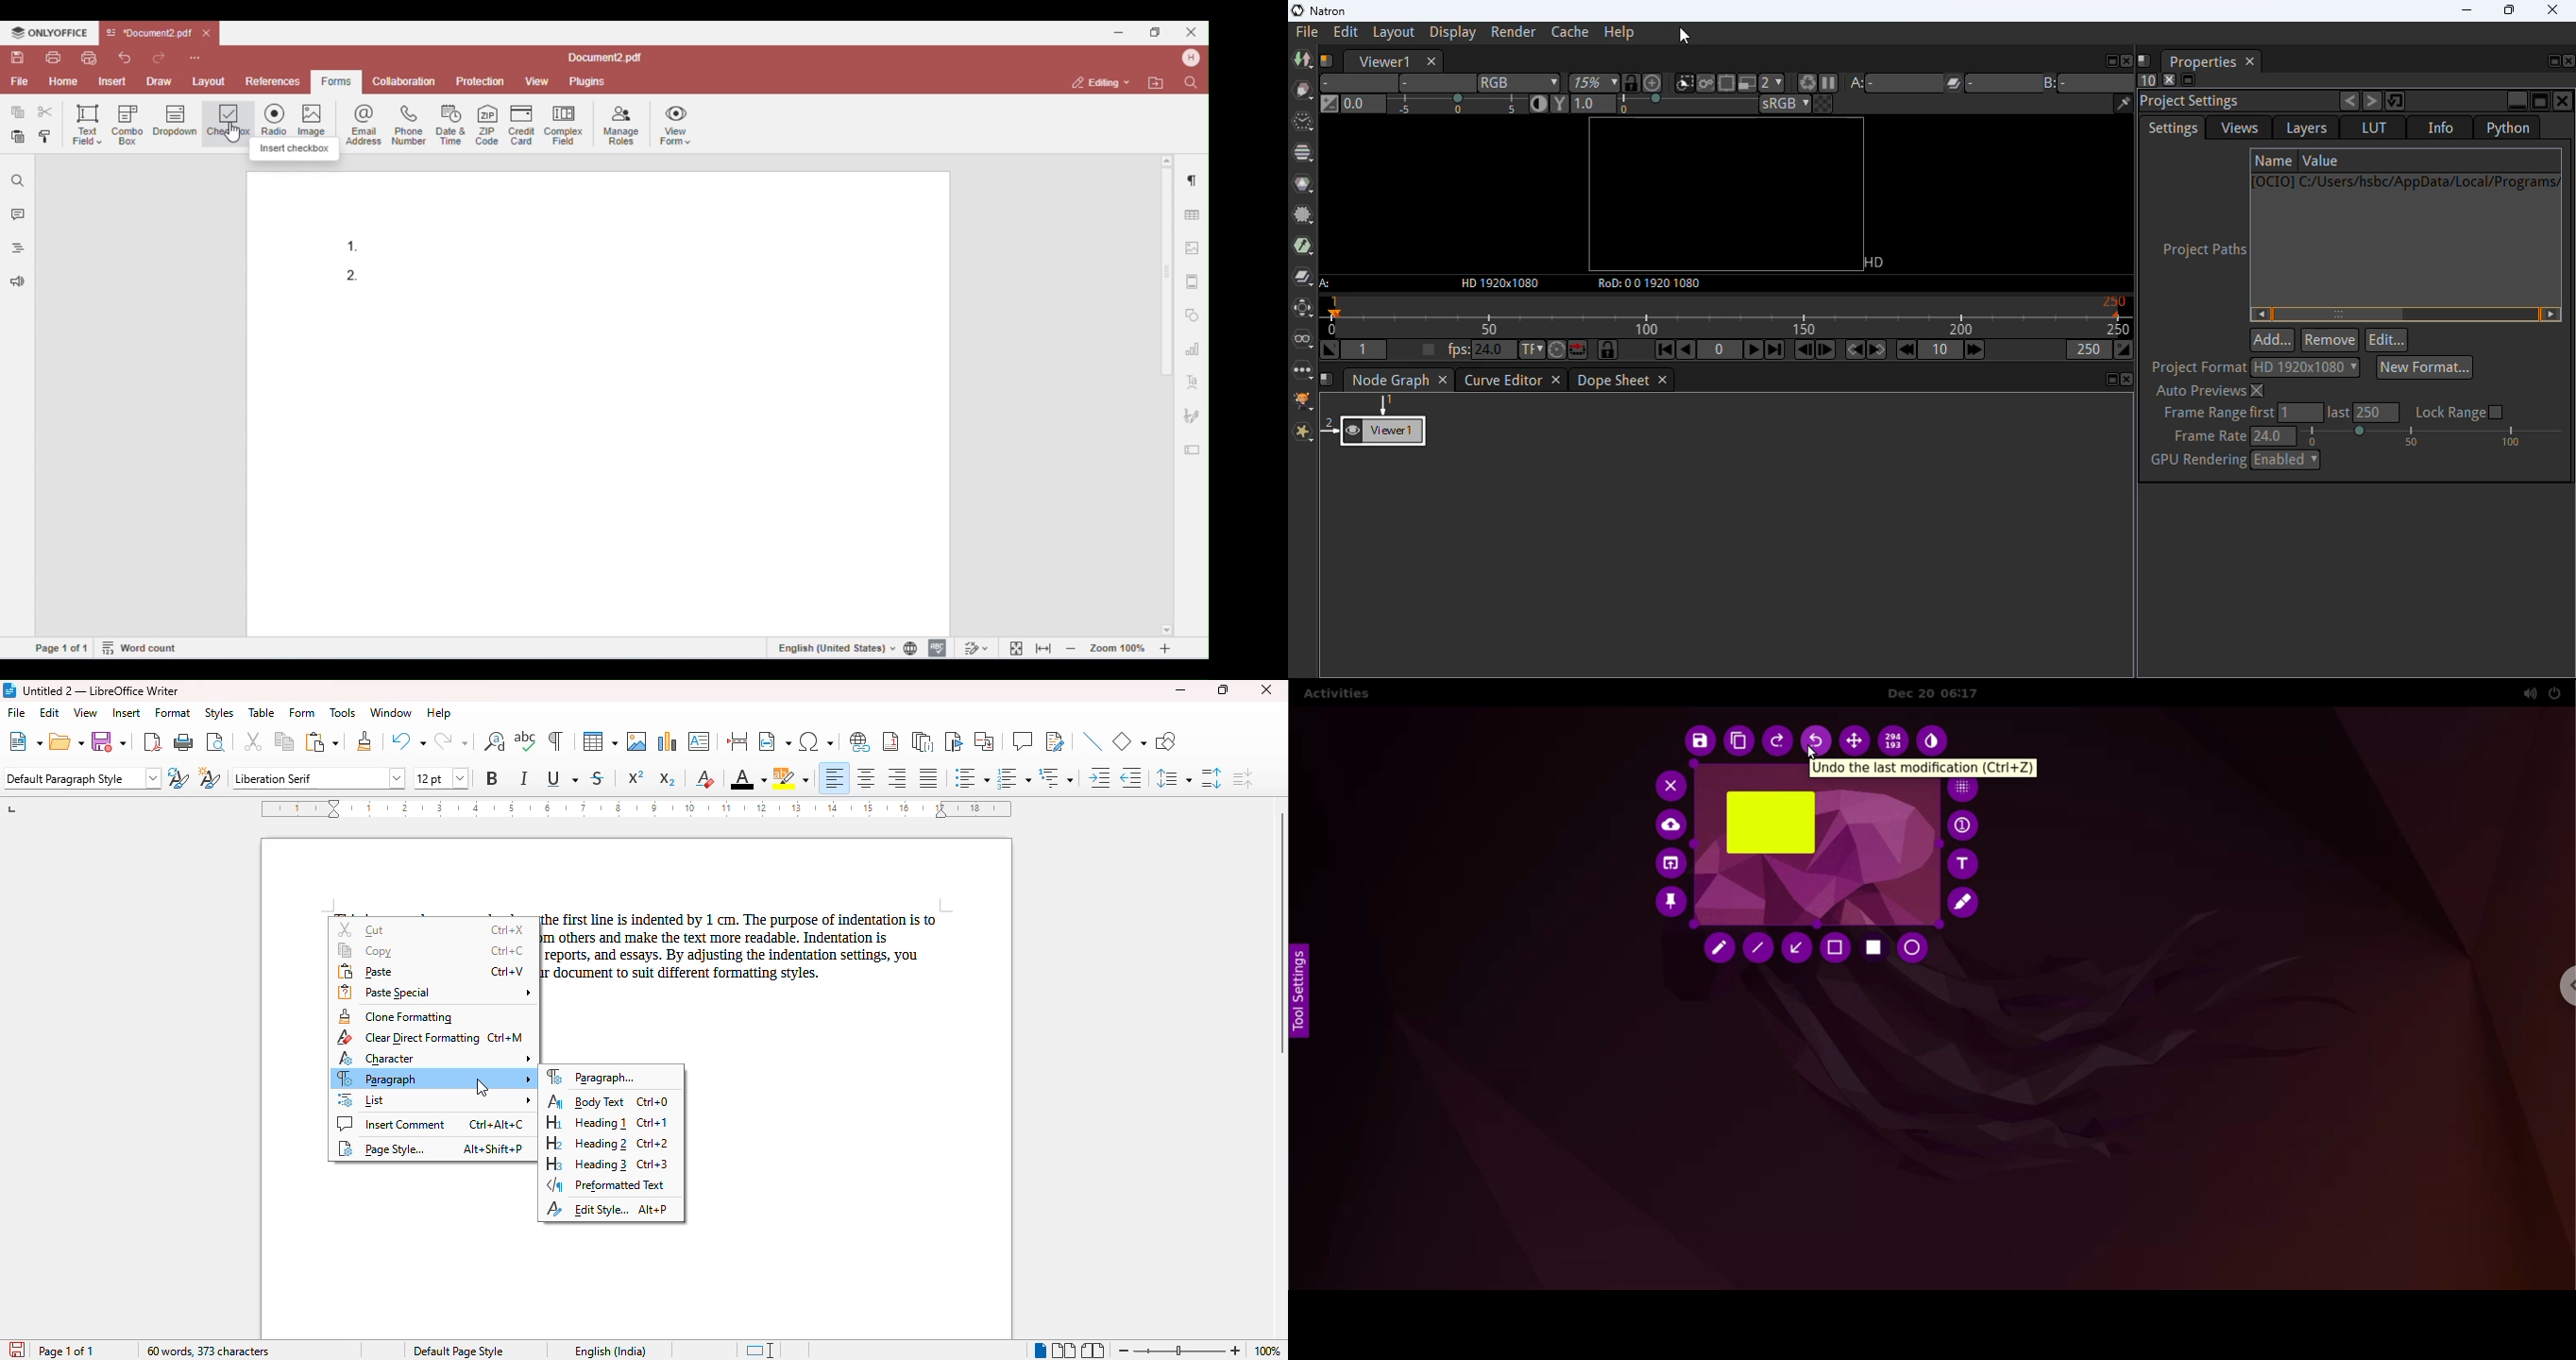 Image resolution: width=2576 pixels, height=1372 pixels. What do you see at coordinates (391, 712) in the screenshot?
I see `window` at bounding box center [391, 712].